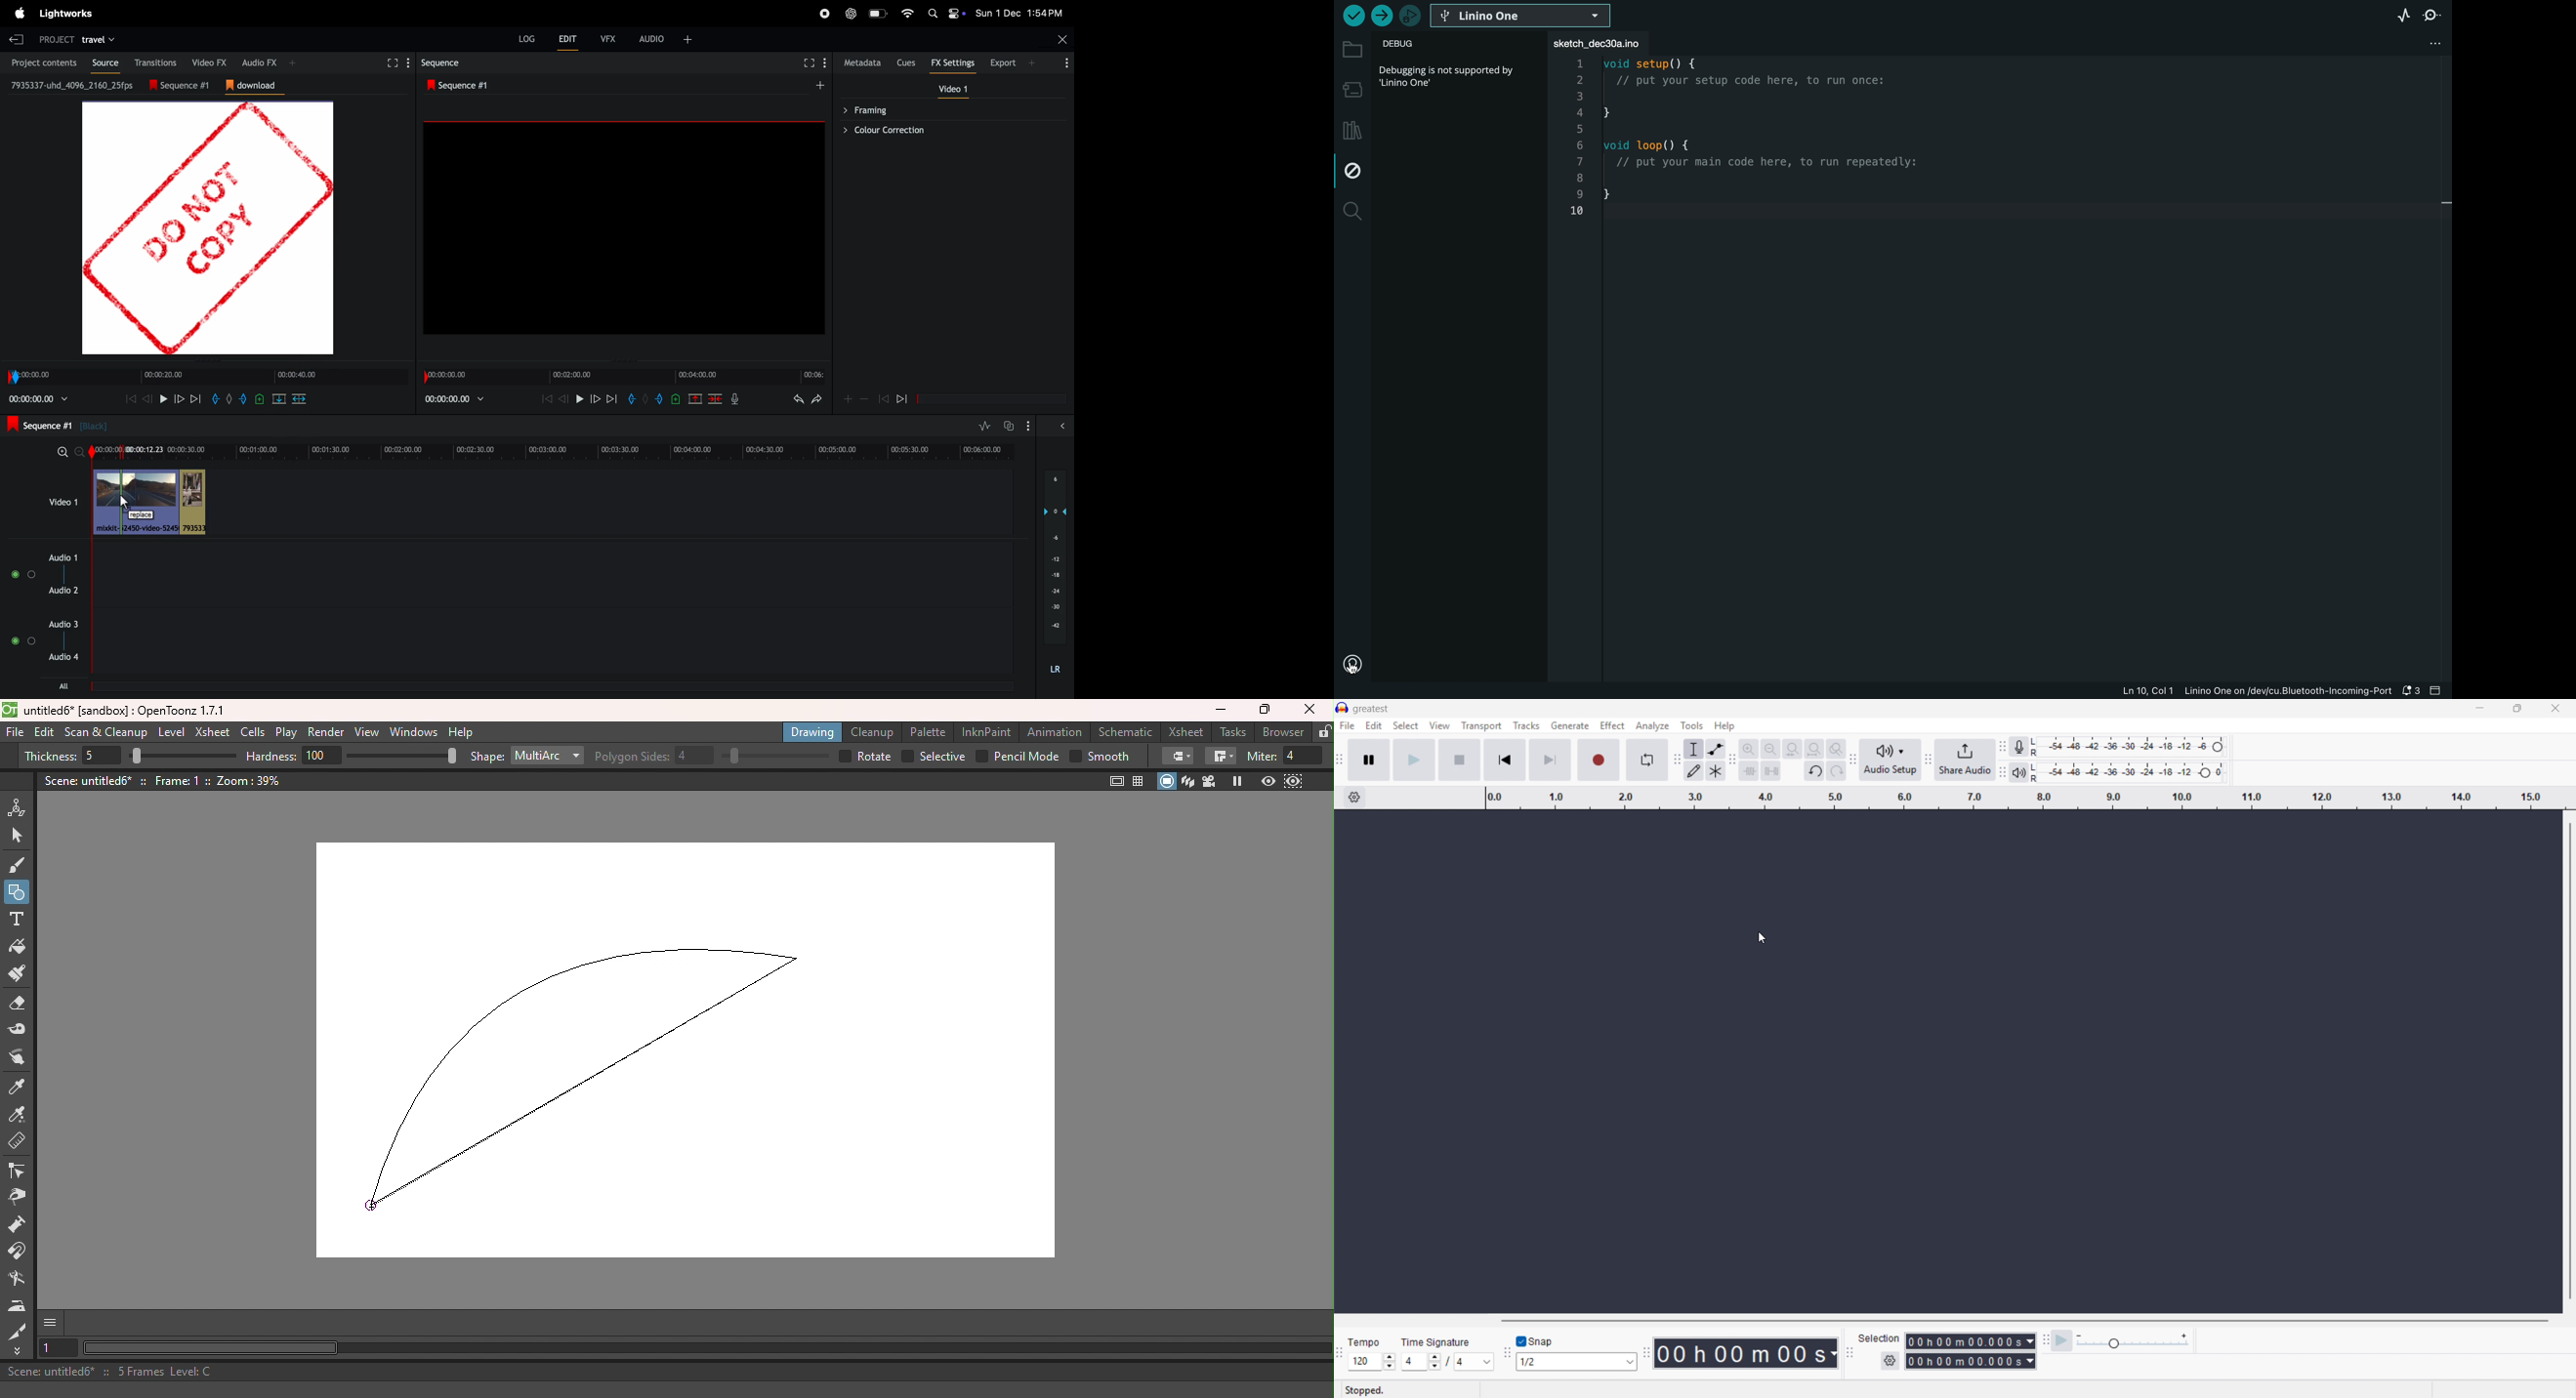 Image resolution: width=2576 pixels, height=1400 pixels. What do you see at coordinates (1370, 760) in the screenshot?
I see `Pause ` at bounding box center [1370, 760].